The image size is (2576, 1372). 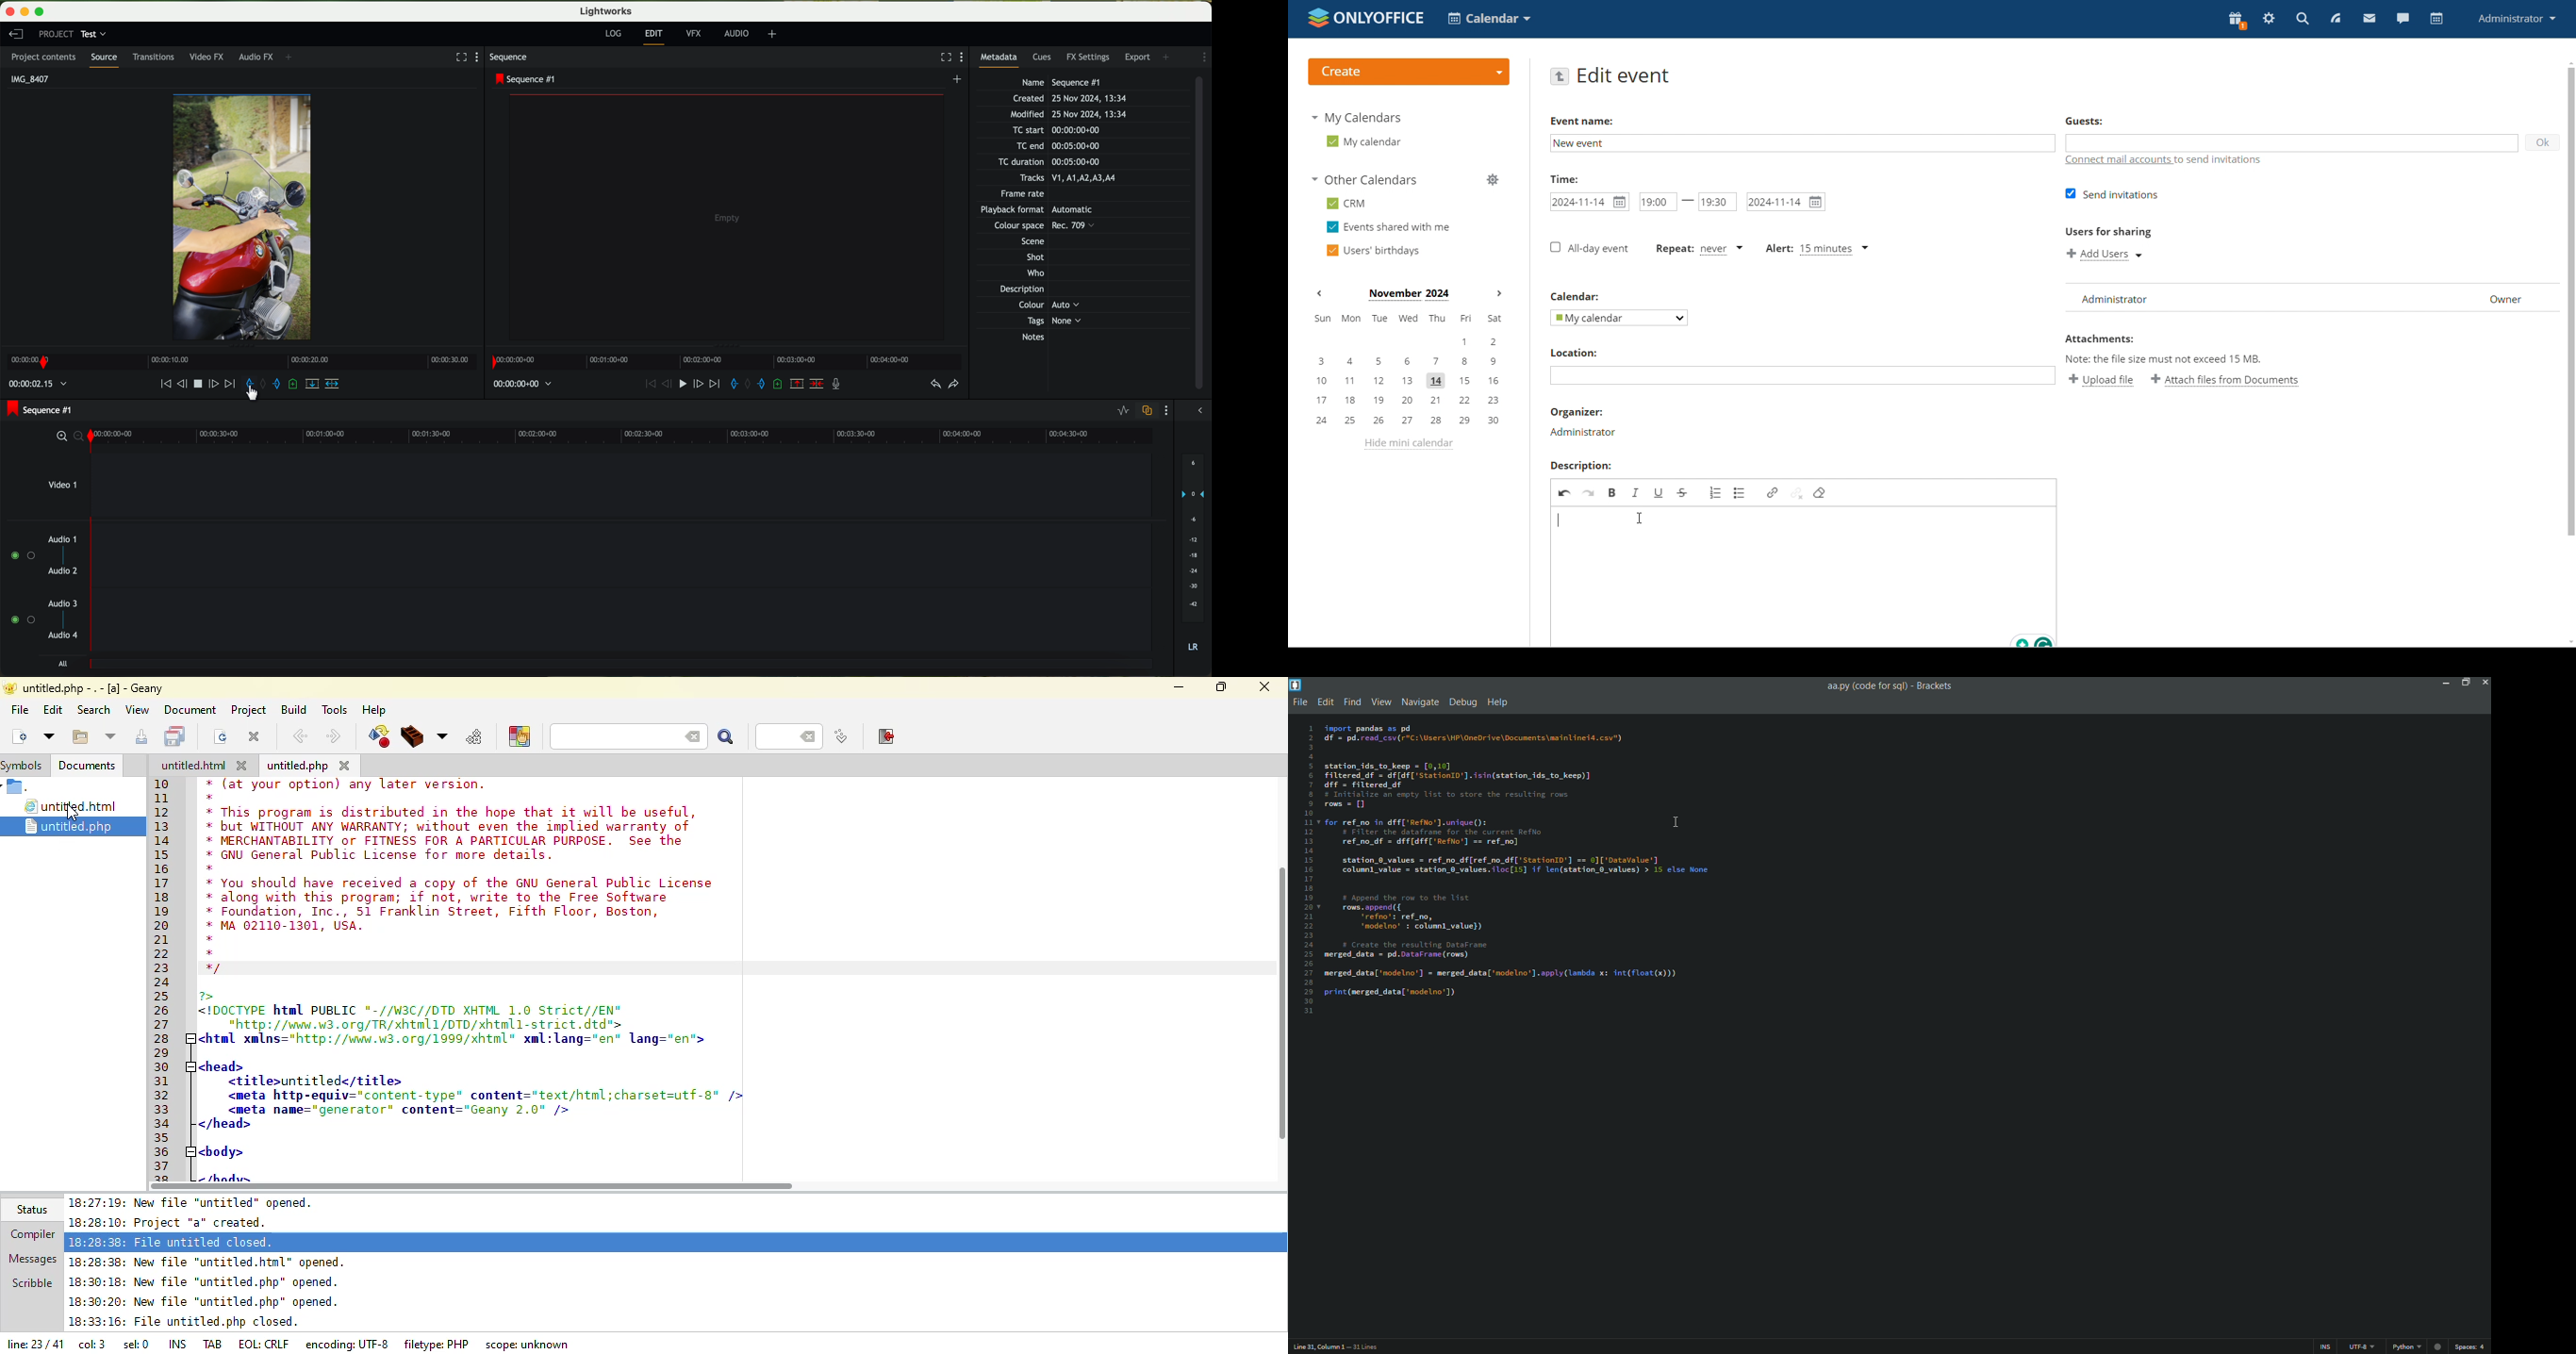 I want to click on play, so click(x=678, y=385).